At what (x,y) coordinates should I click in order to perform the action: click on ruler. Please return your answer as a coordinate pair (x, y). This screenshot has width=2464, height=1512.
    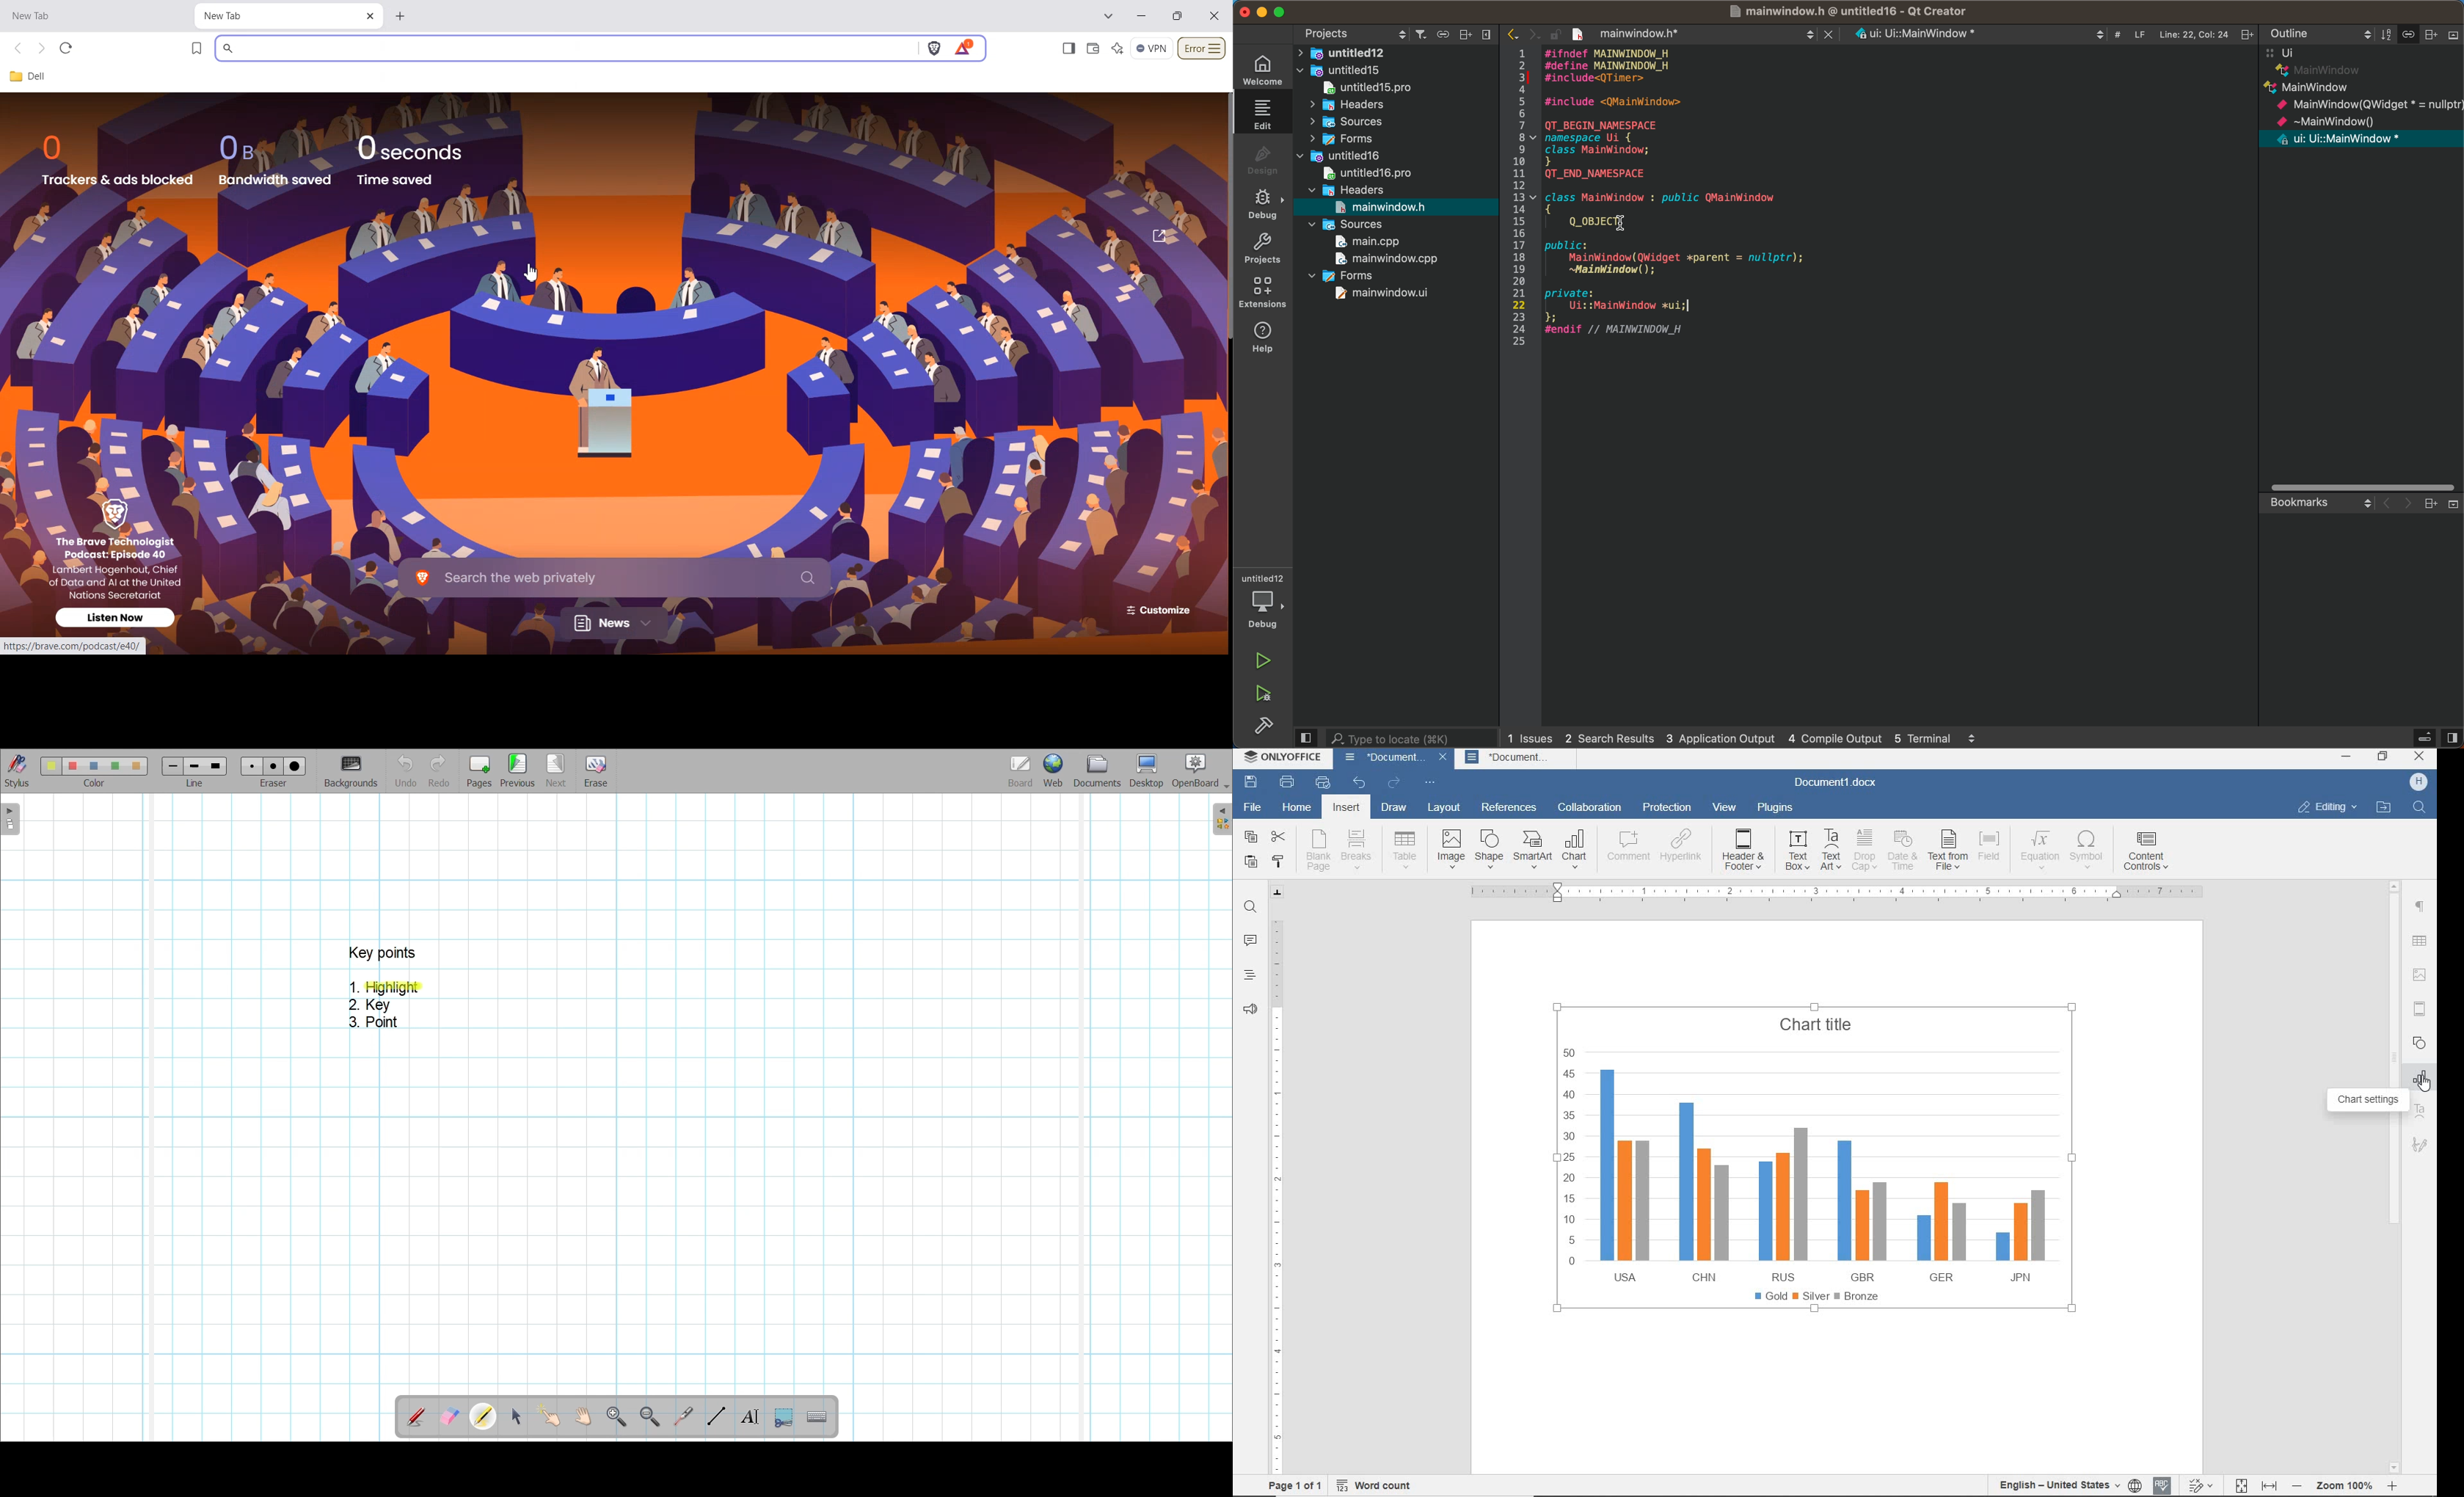
    Looking at the image, I should click on (1841, 891).